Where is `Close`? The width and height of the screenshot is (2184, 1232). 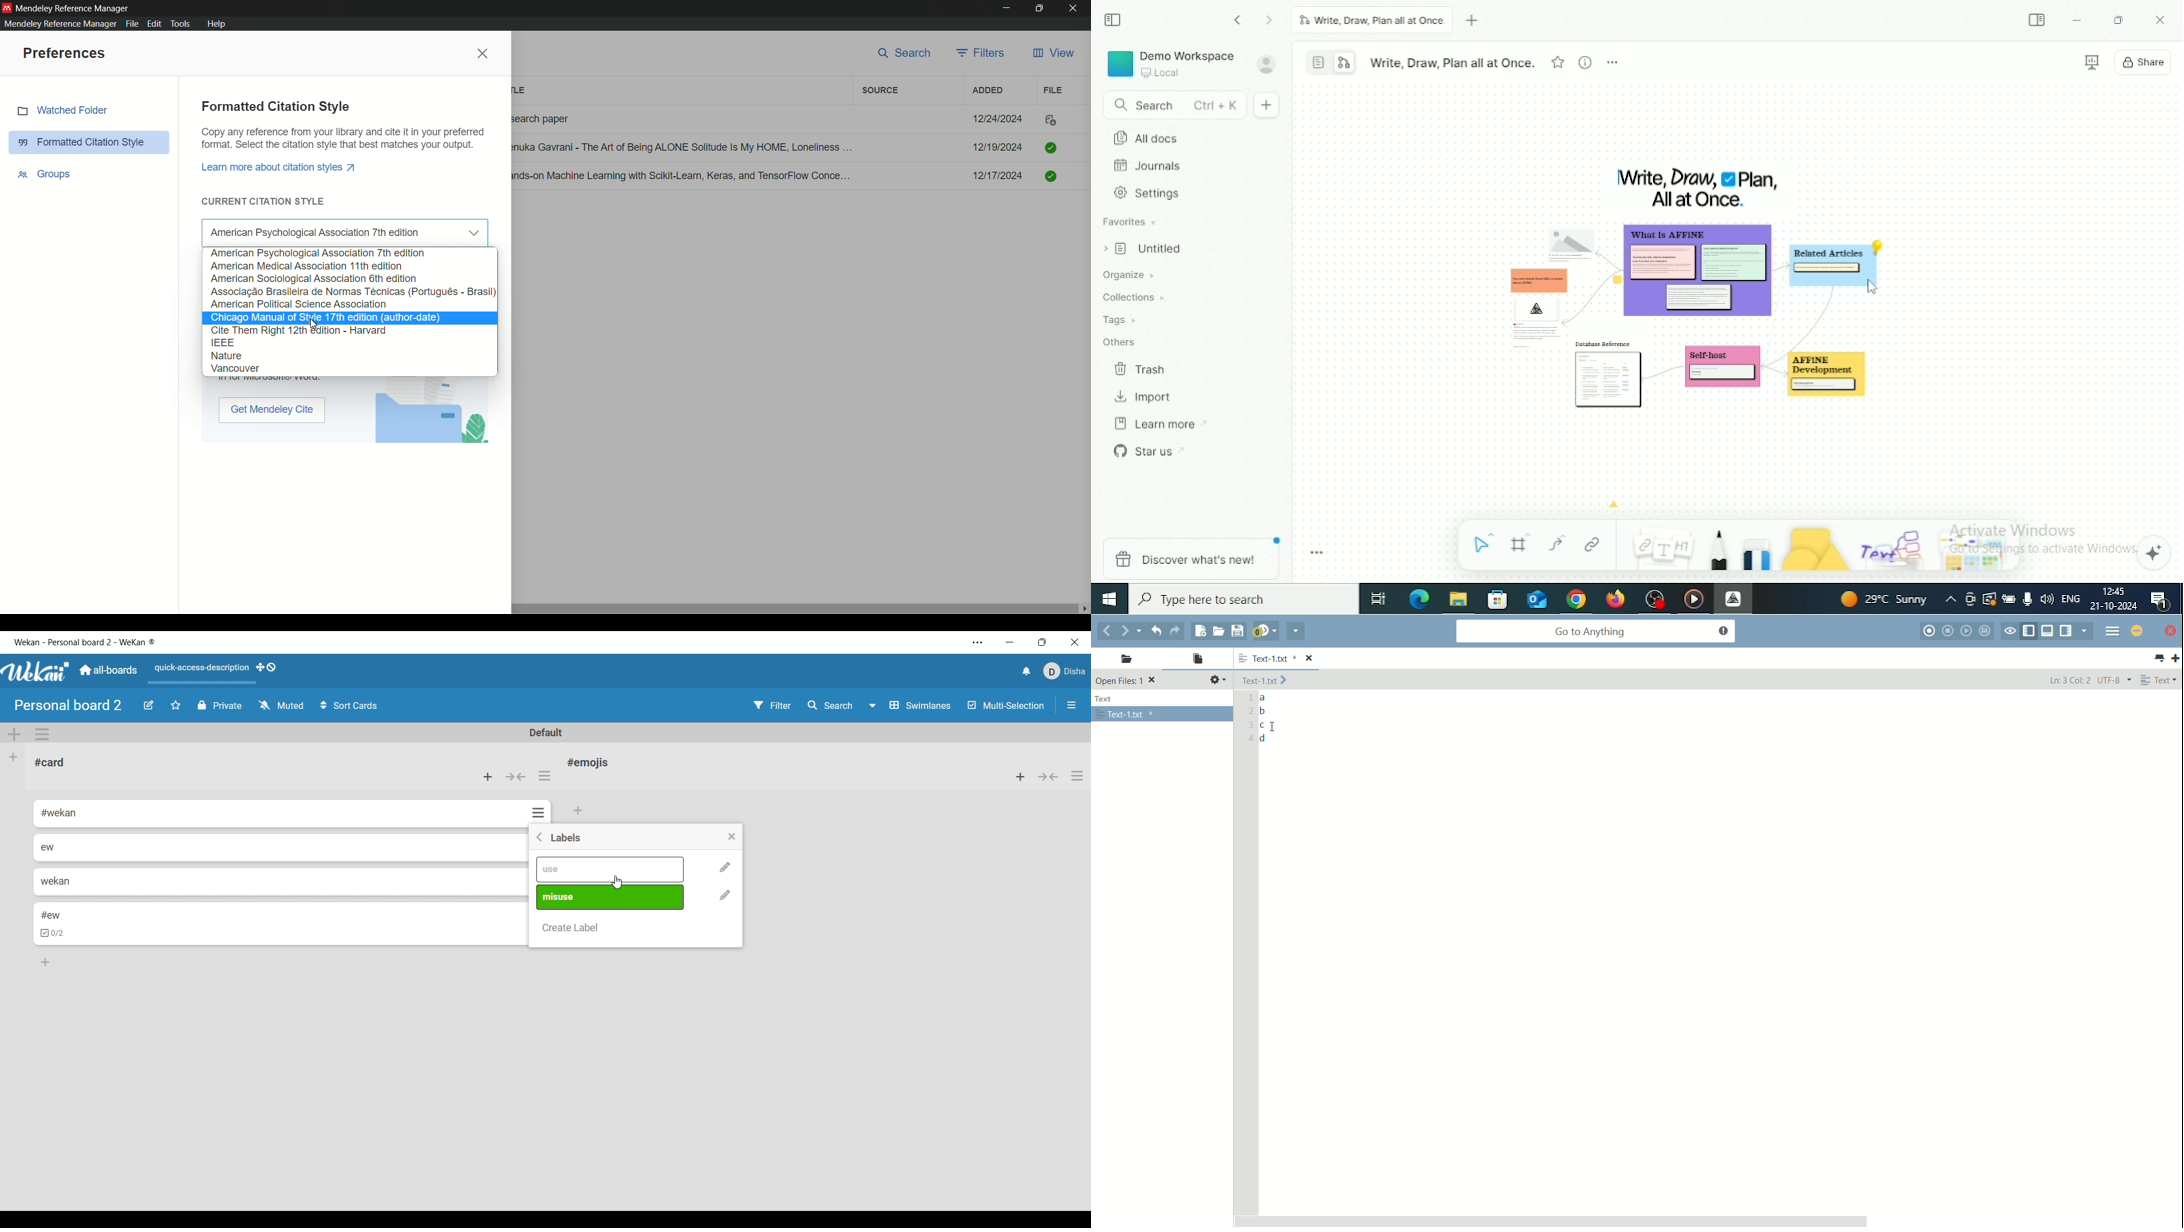 Close is located at coordinates (2161, 19).